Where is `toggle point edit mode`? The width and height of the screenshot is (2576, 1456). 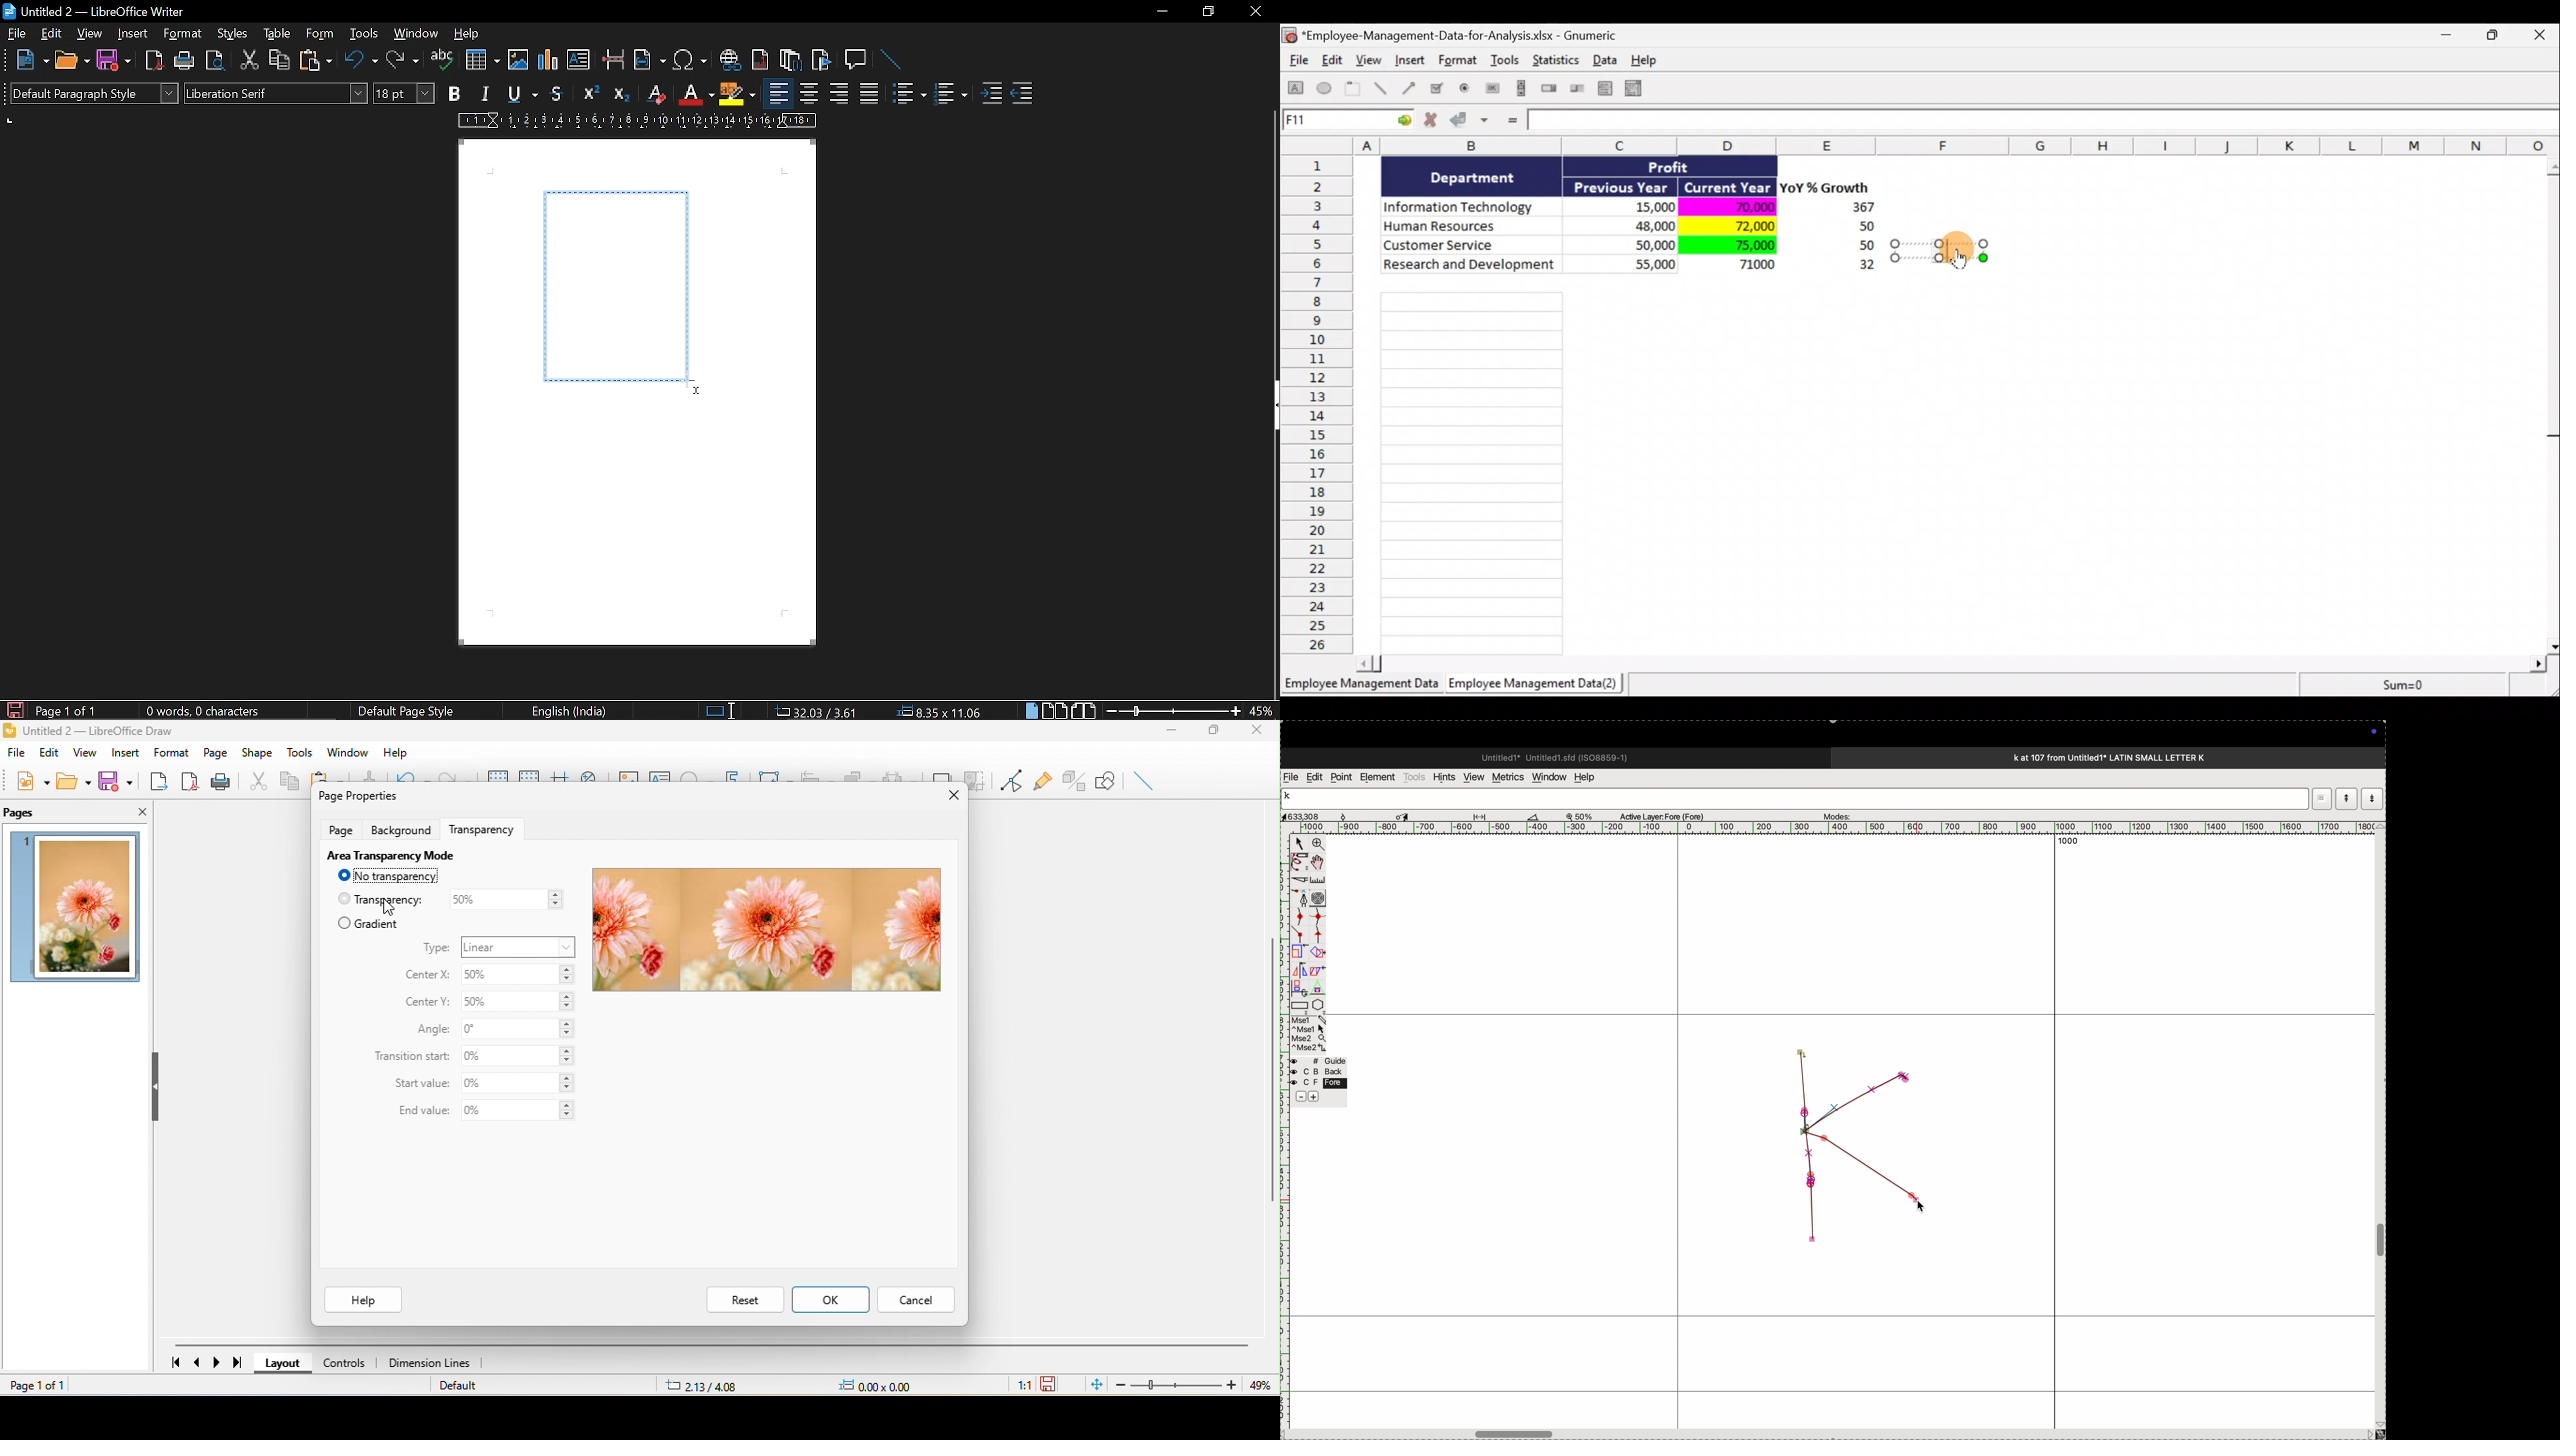 toggle point edit mode is located at coordinates (1008, 781).